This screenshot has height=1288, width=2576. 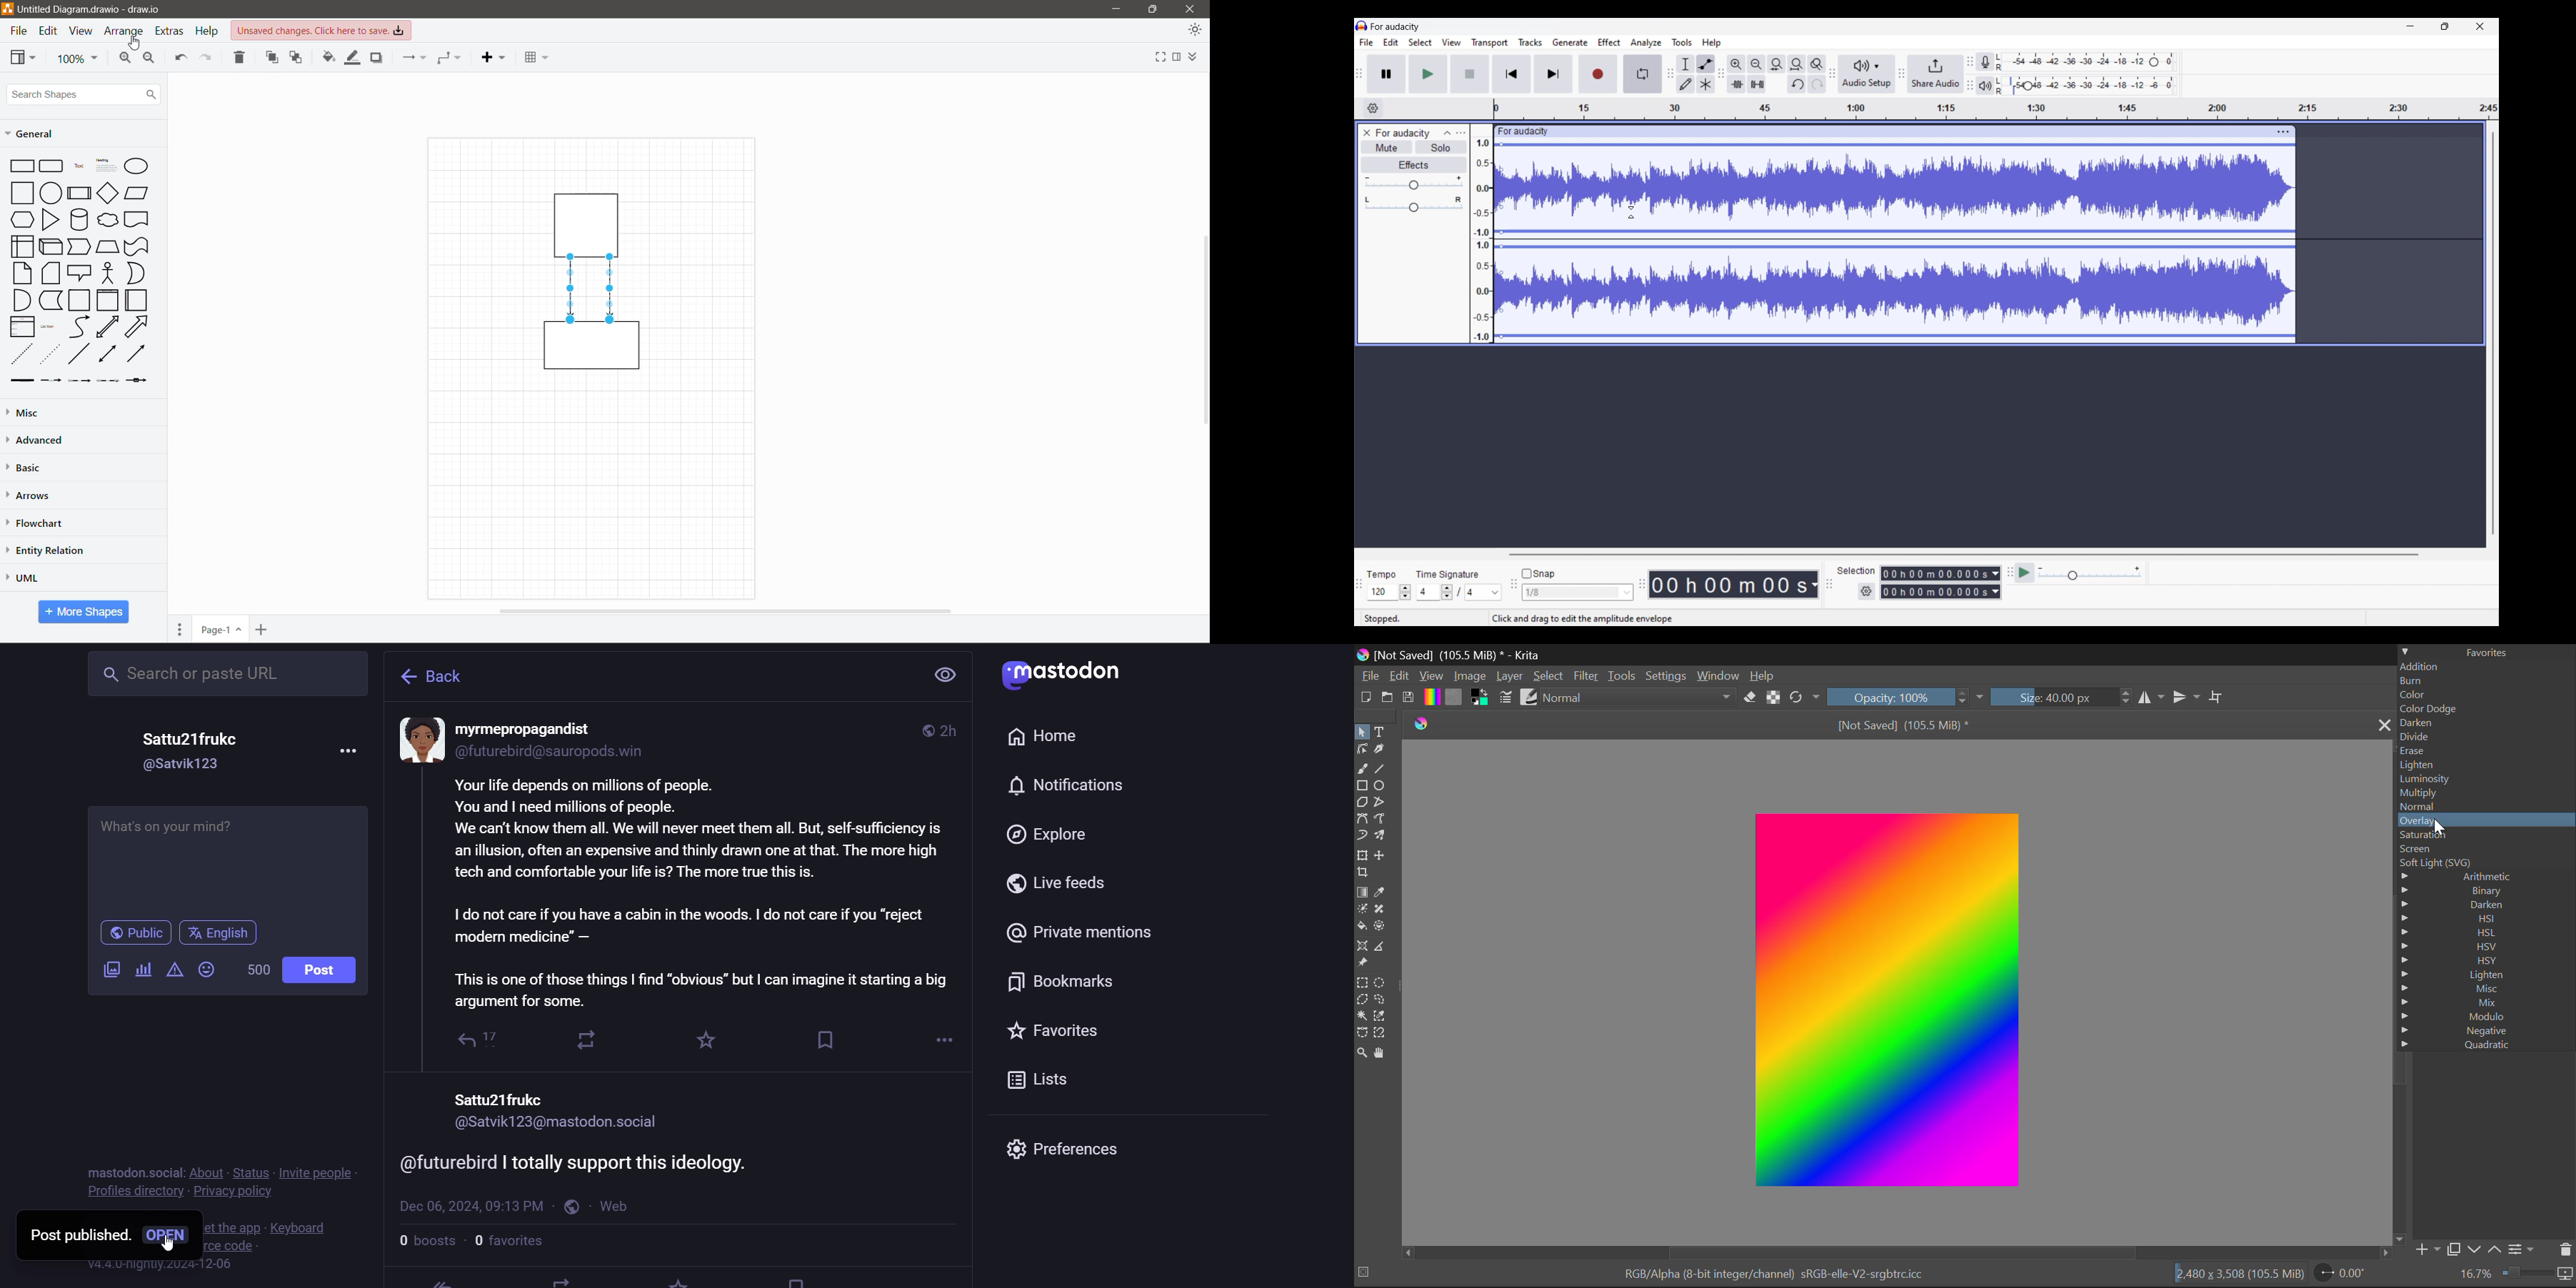 I want to click on Elipses, so click(x=1382, y=787).